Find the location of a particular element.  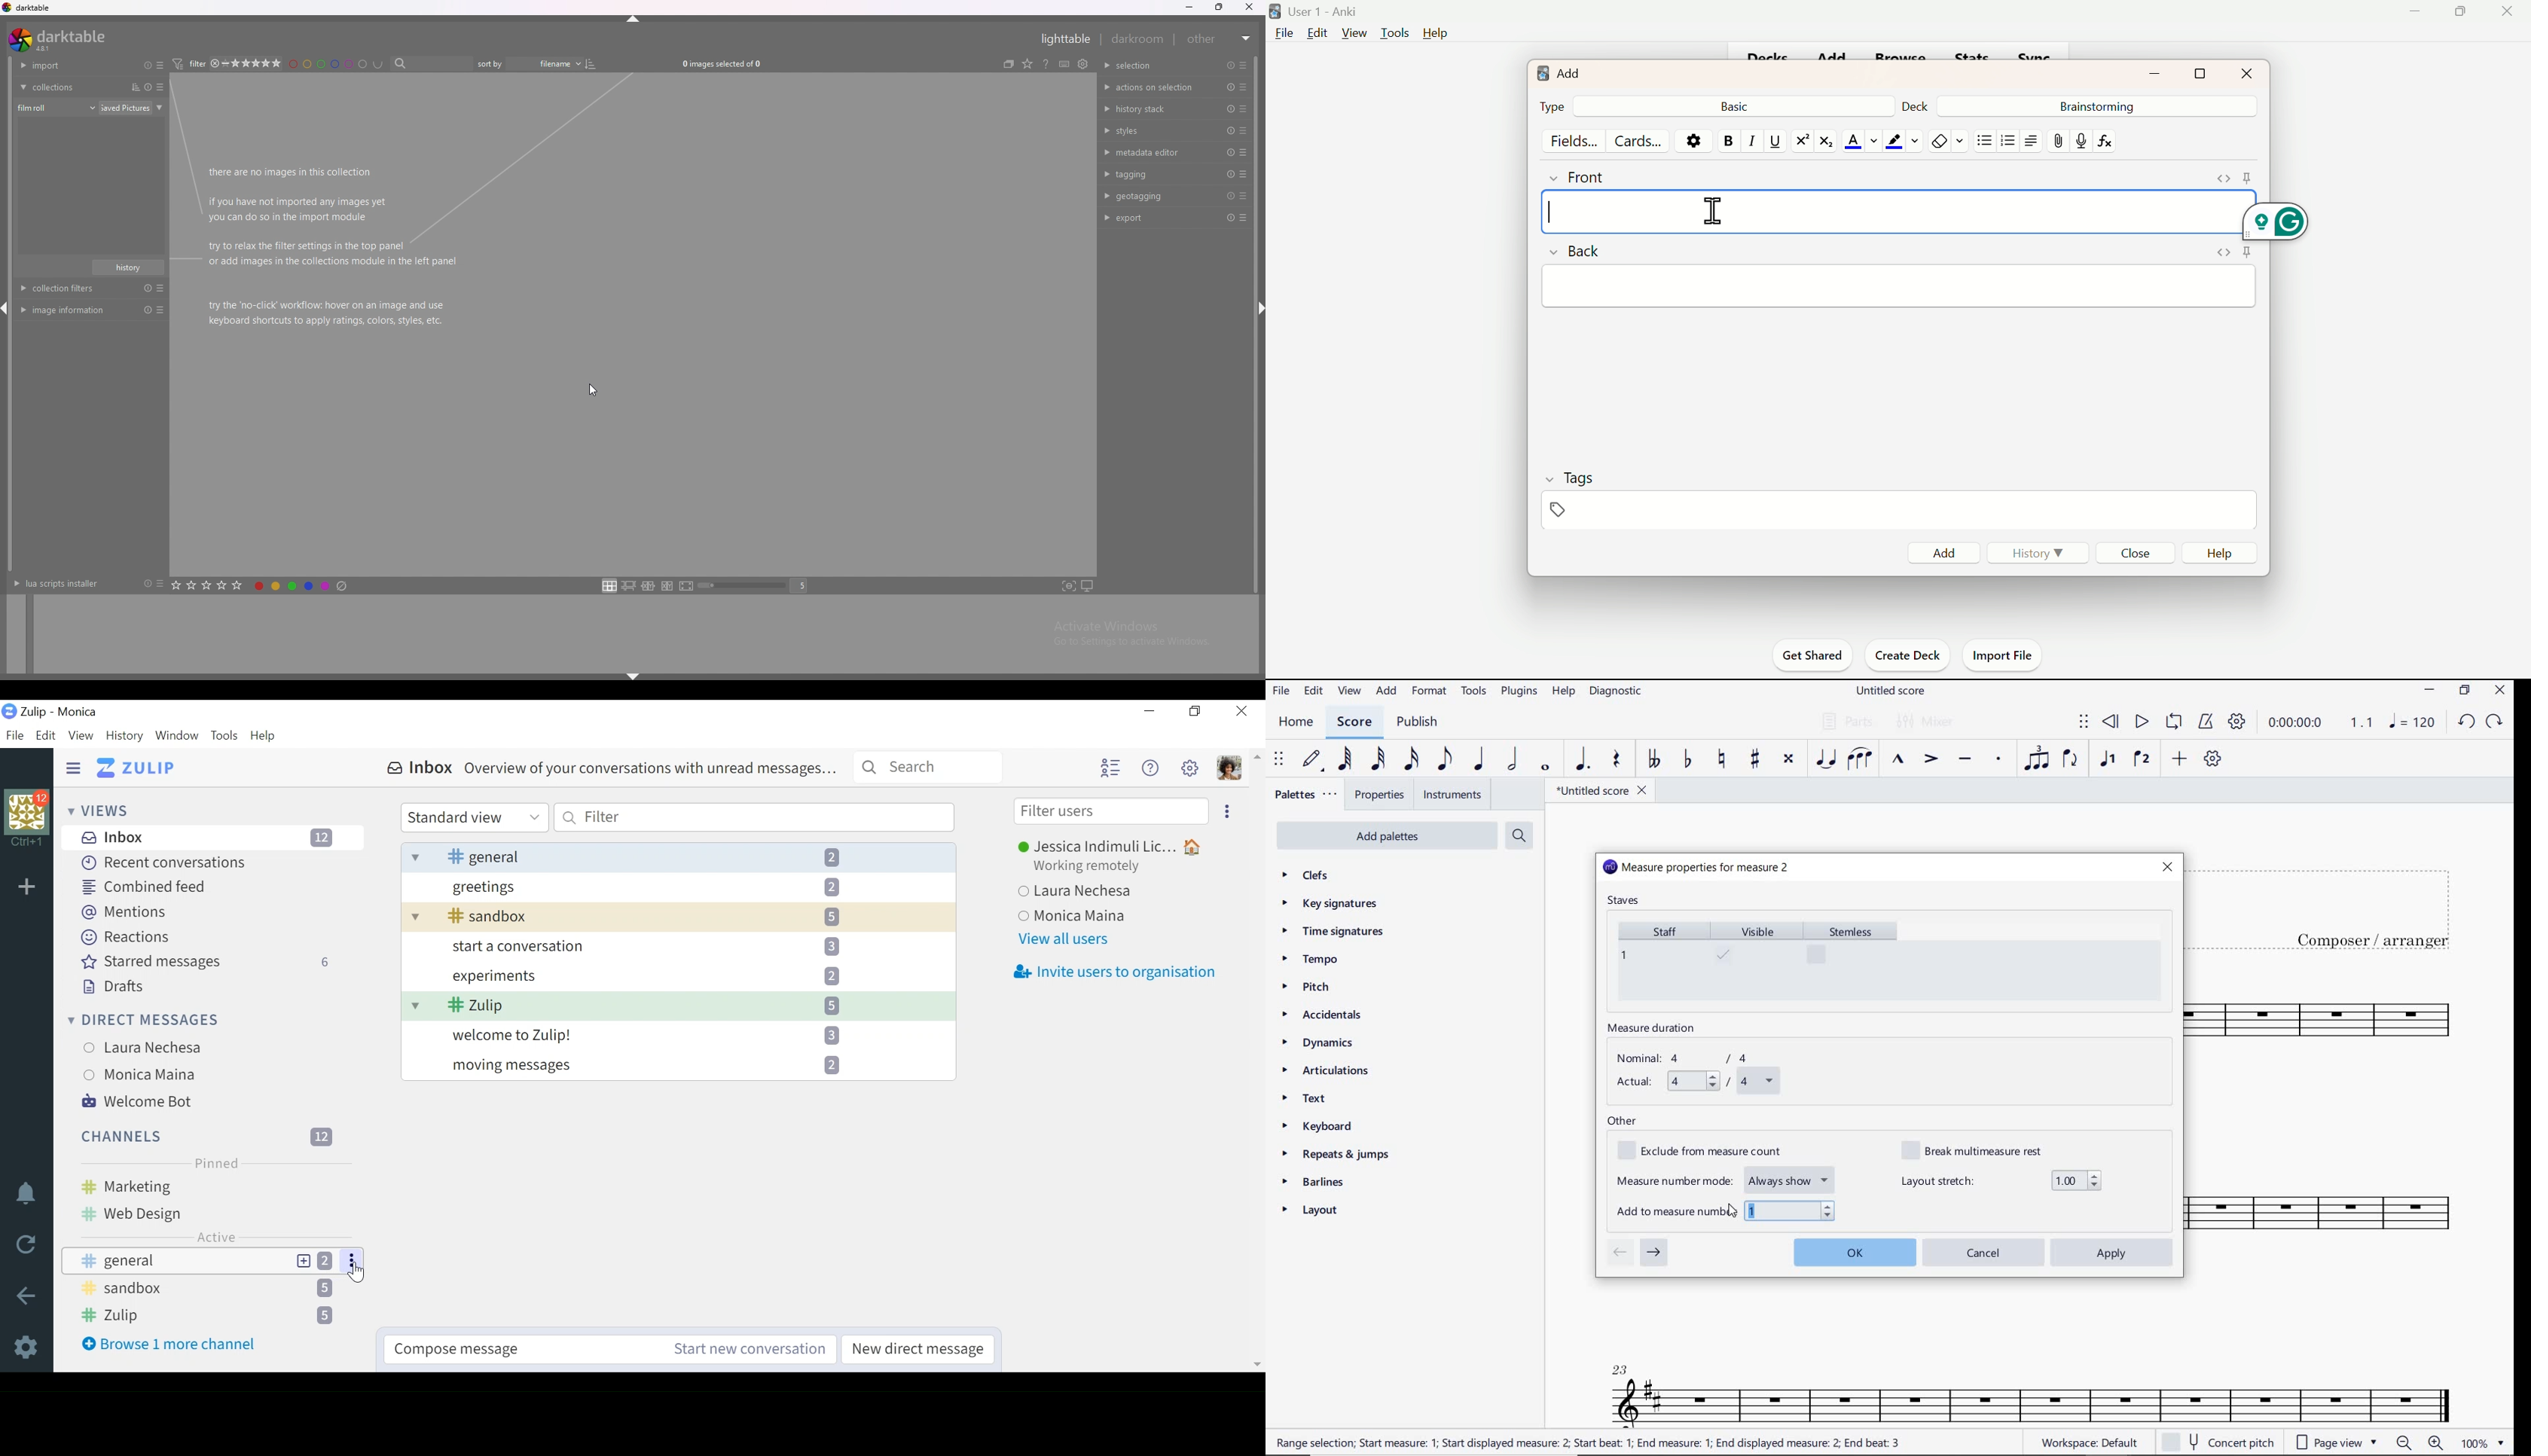

REWIND is located at coordinates (2111, 723).